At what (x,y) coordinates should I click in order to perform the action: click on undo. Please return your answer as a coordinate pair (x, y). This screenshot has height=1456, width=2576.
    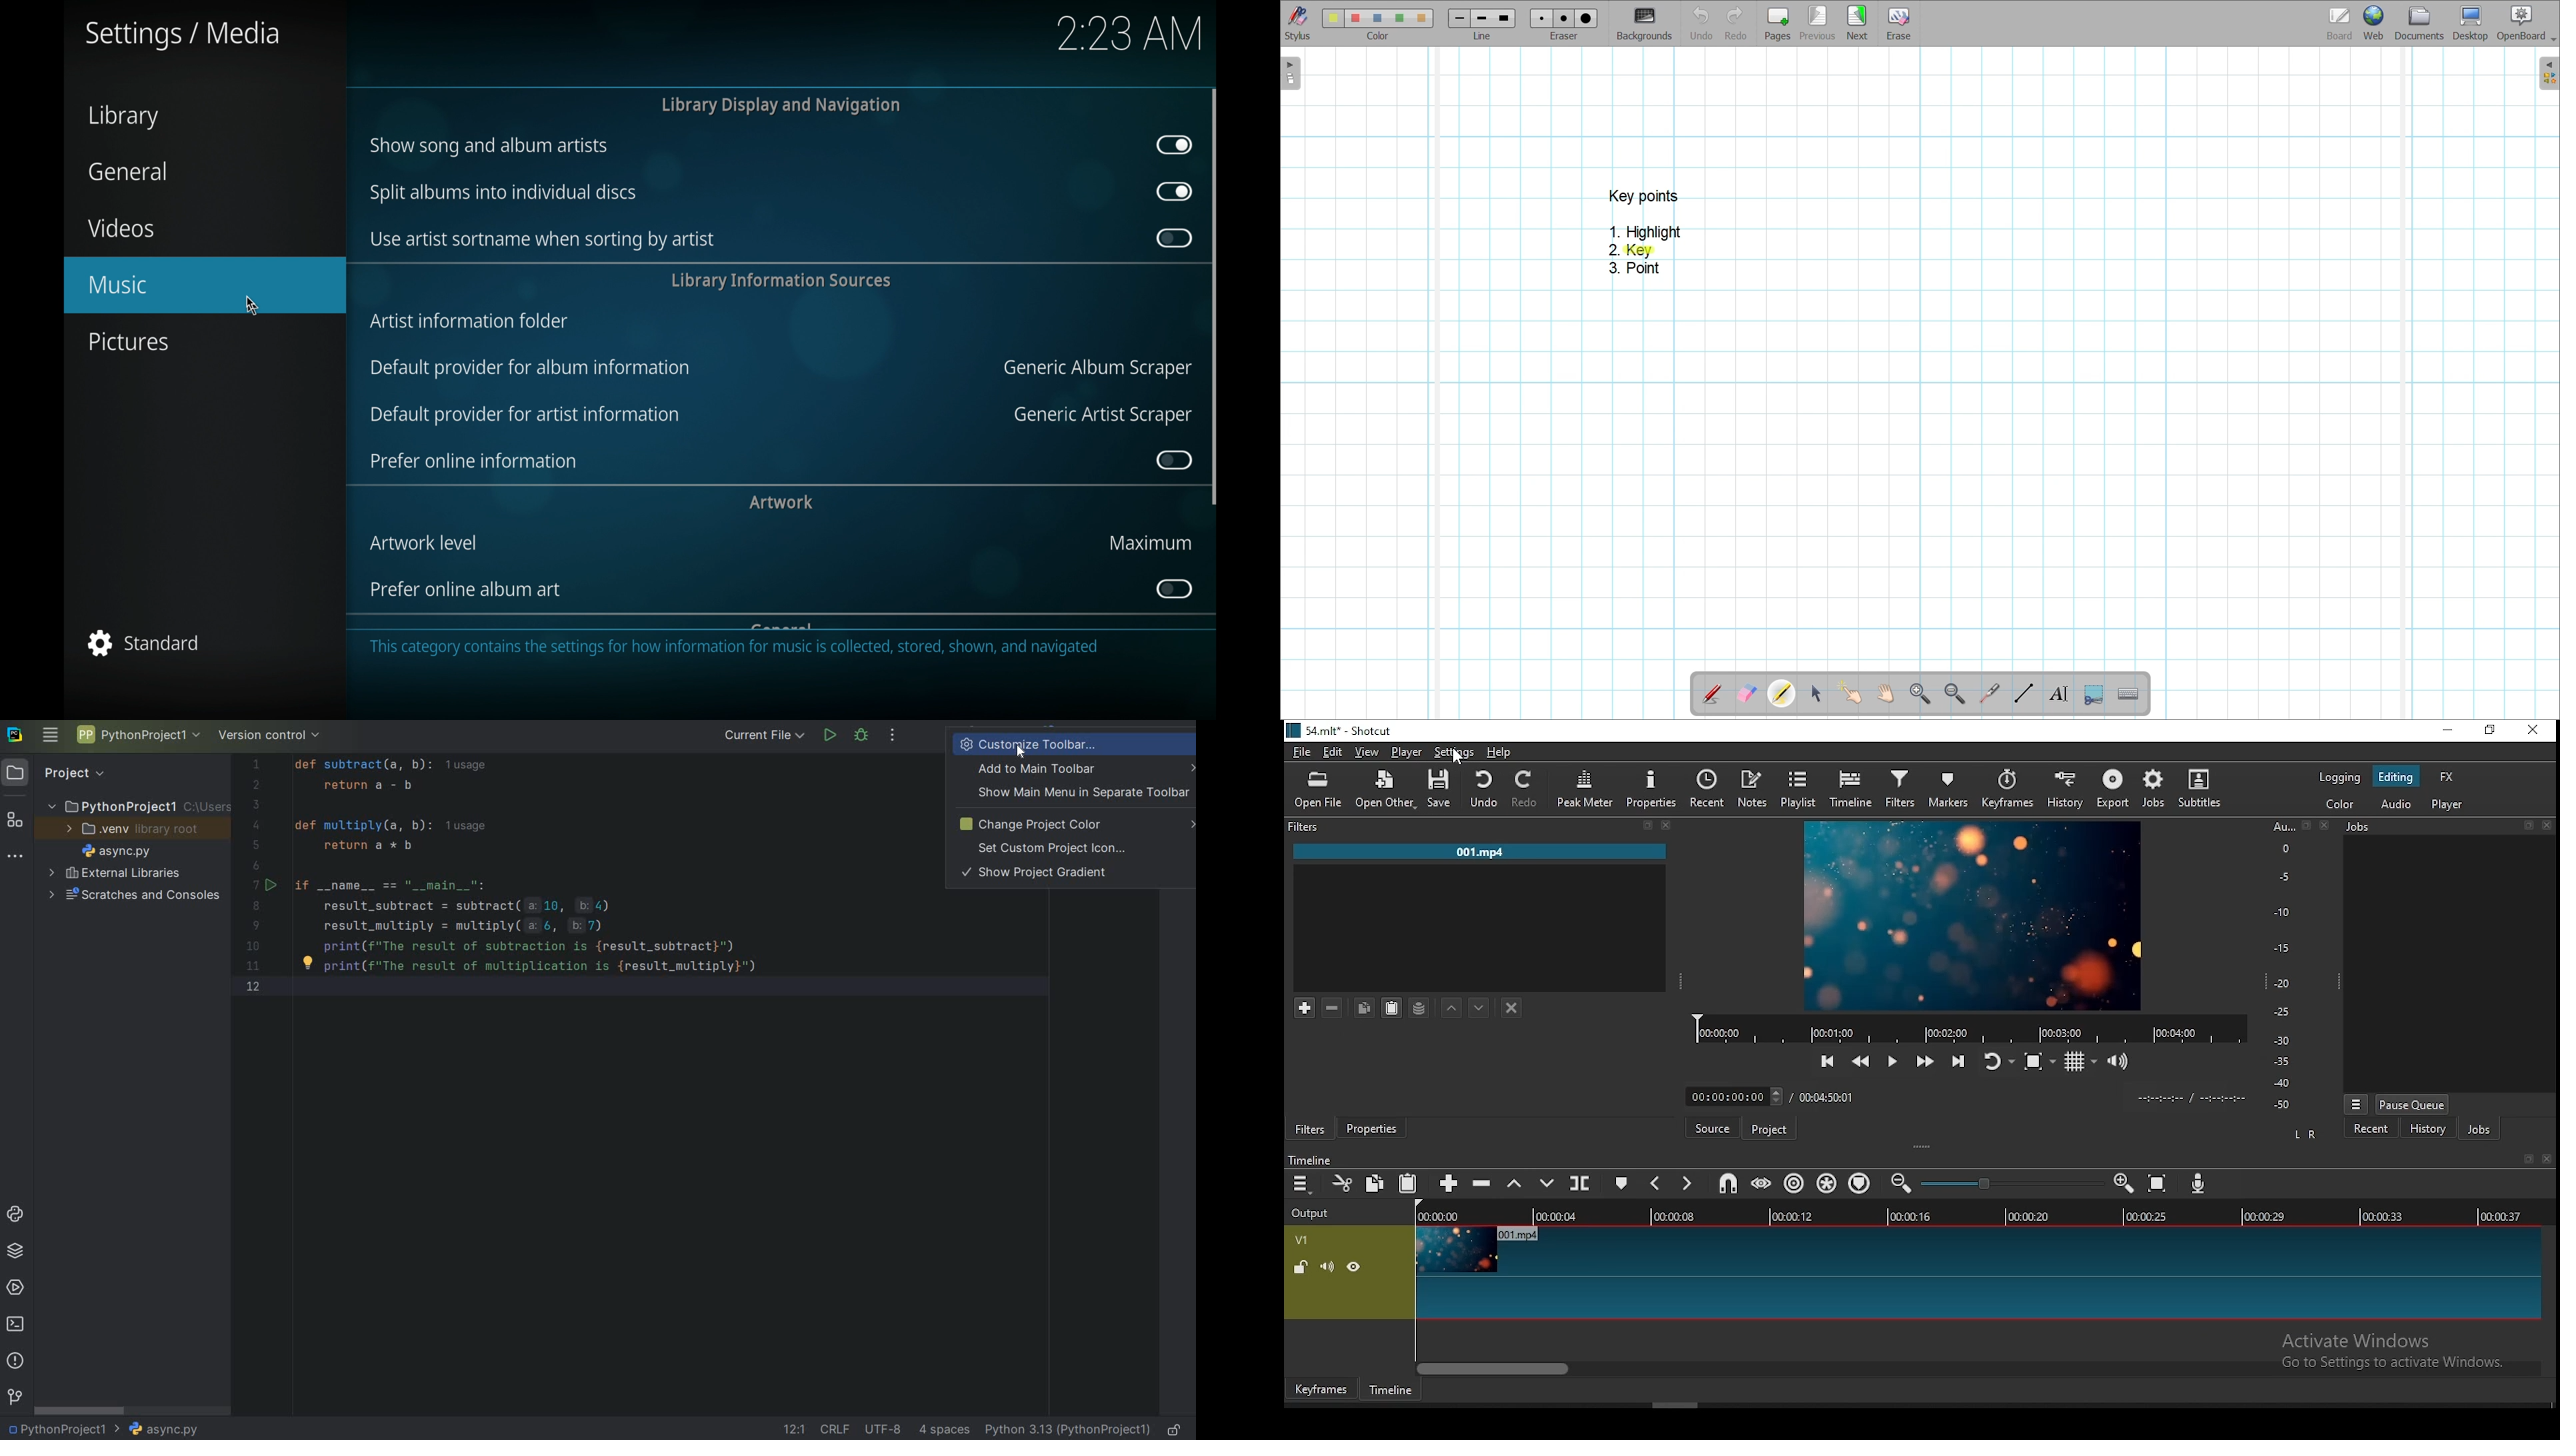
    Looking at the image, I should click on (1487, 793).